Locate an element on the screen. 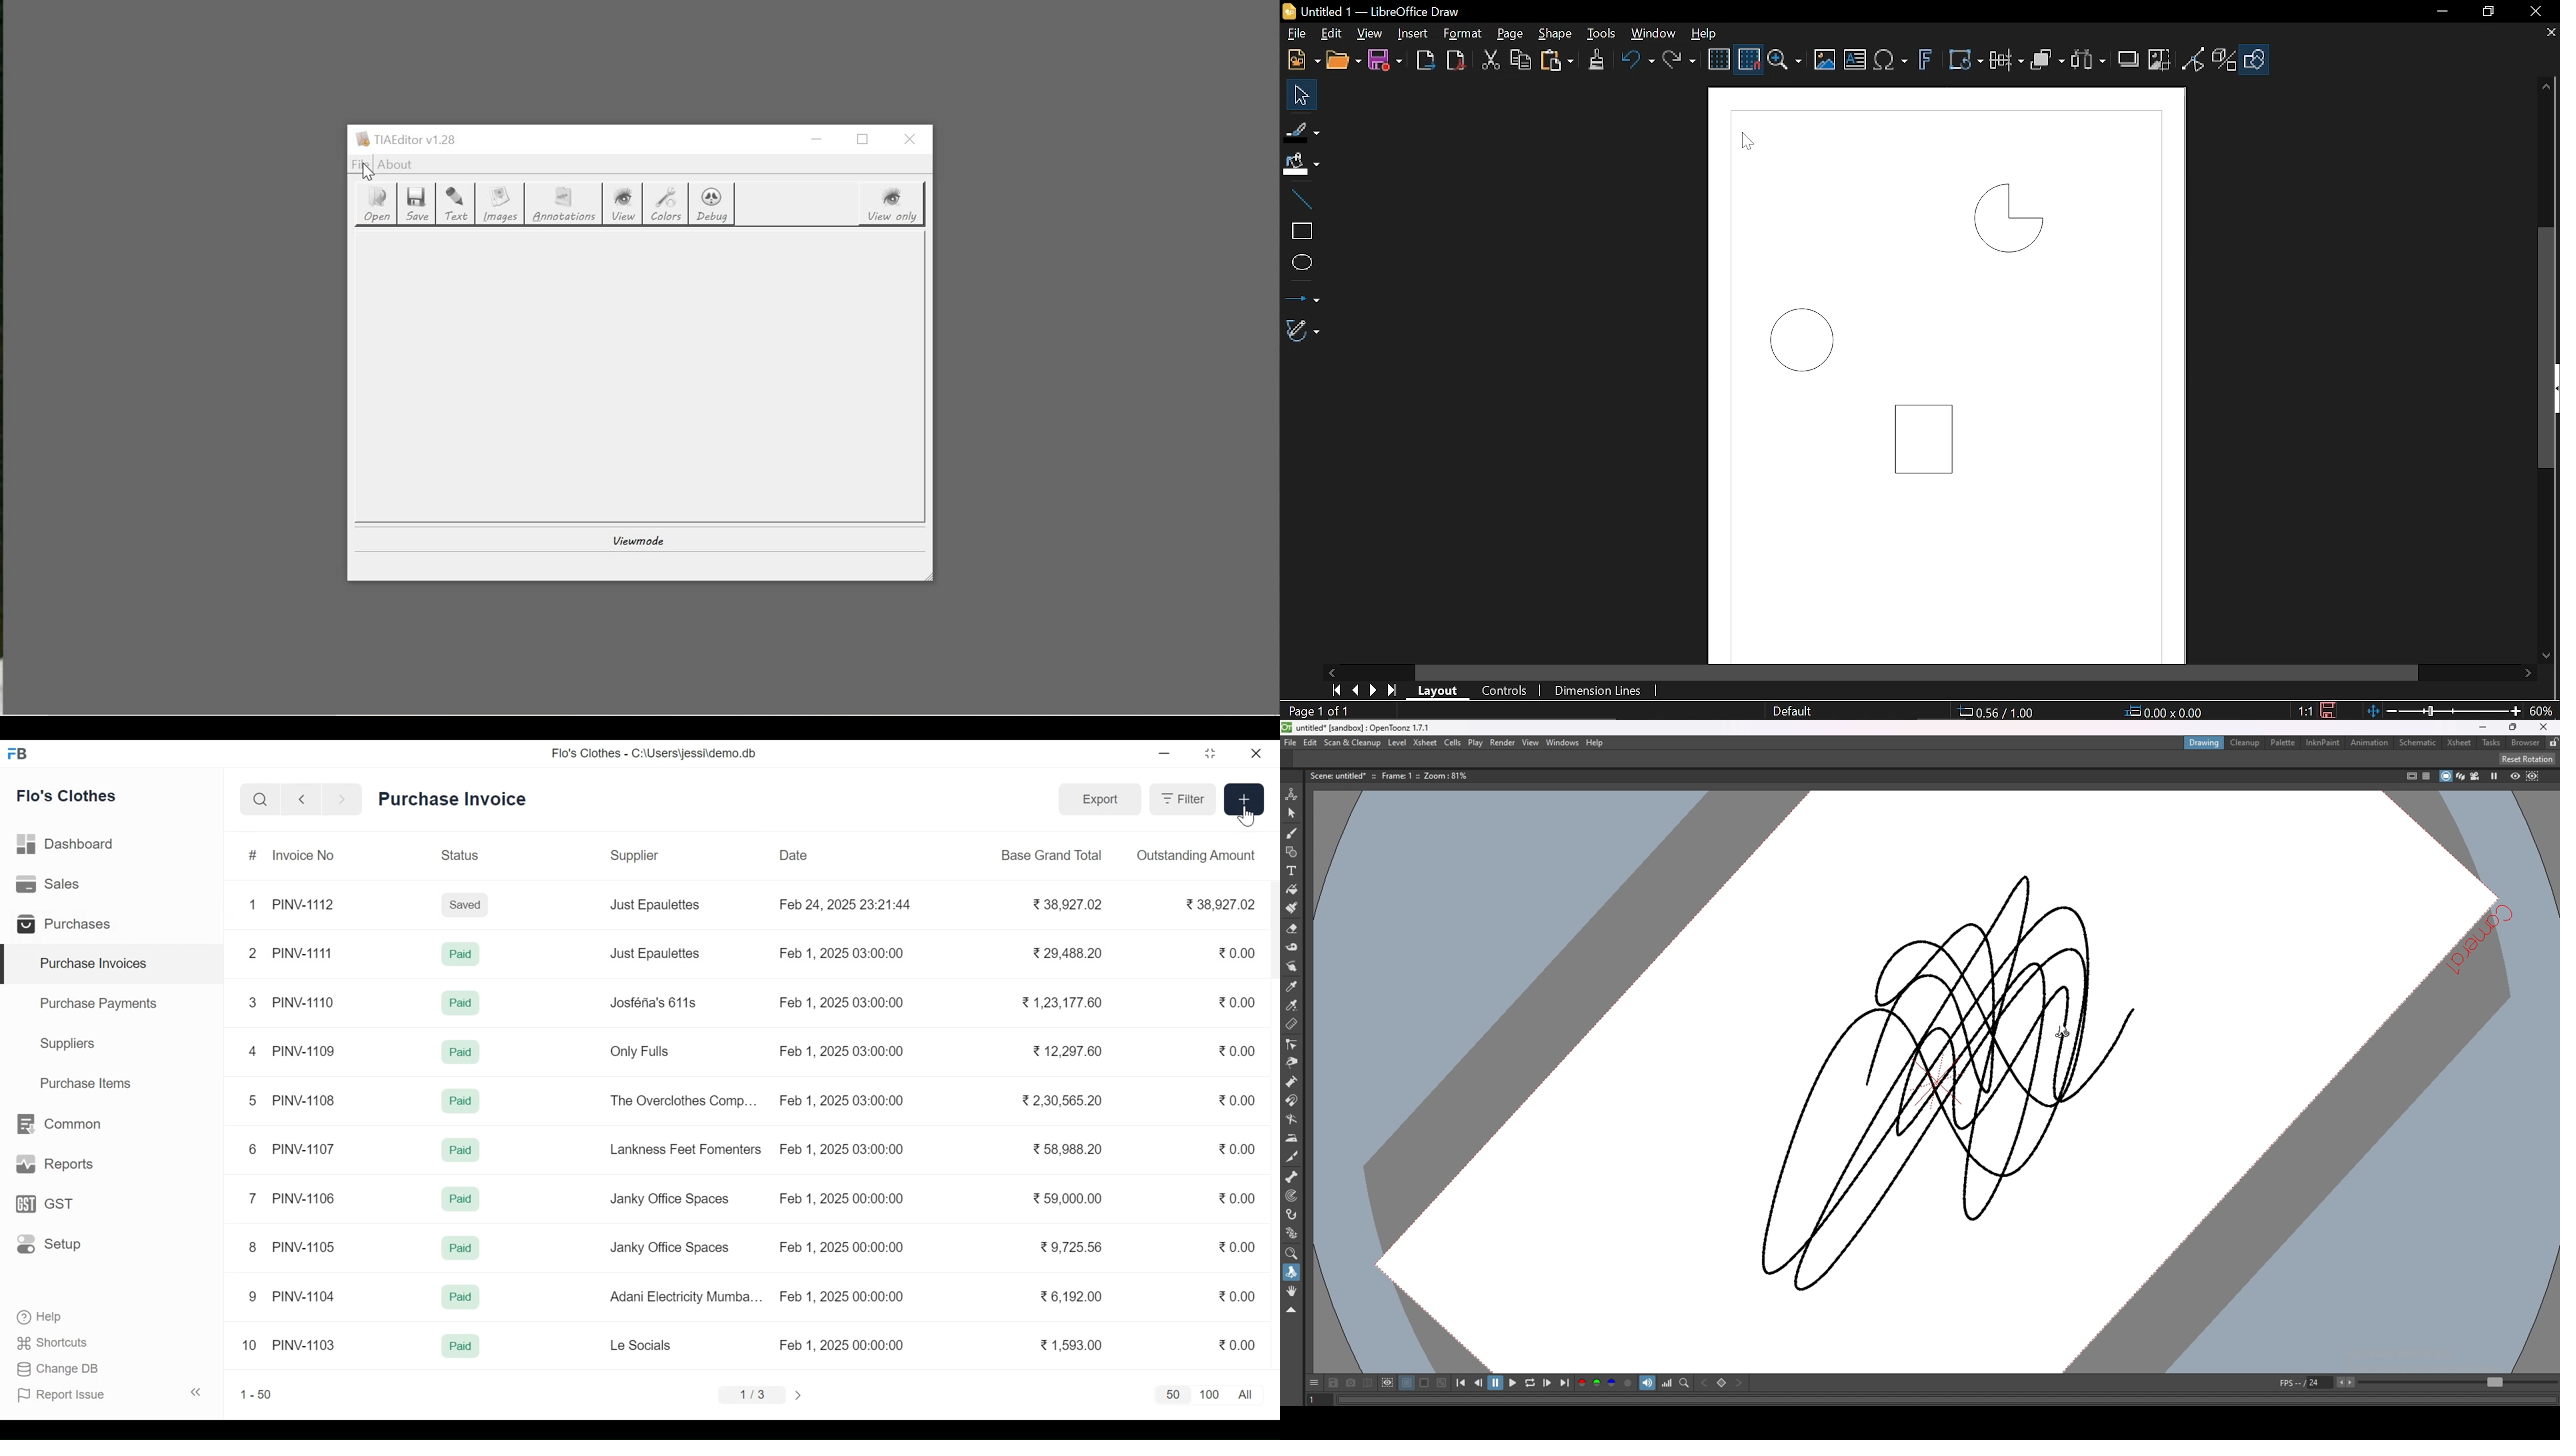 The width and height of the screenshot is (2576, 1456). Common is located at coordinates (61, 1123).